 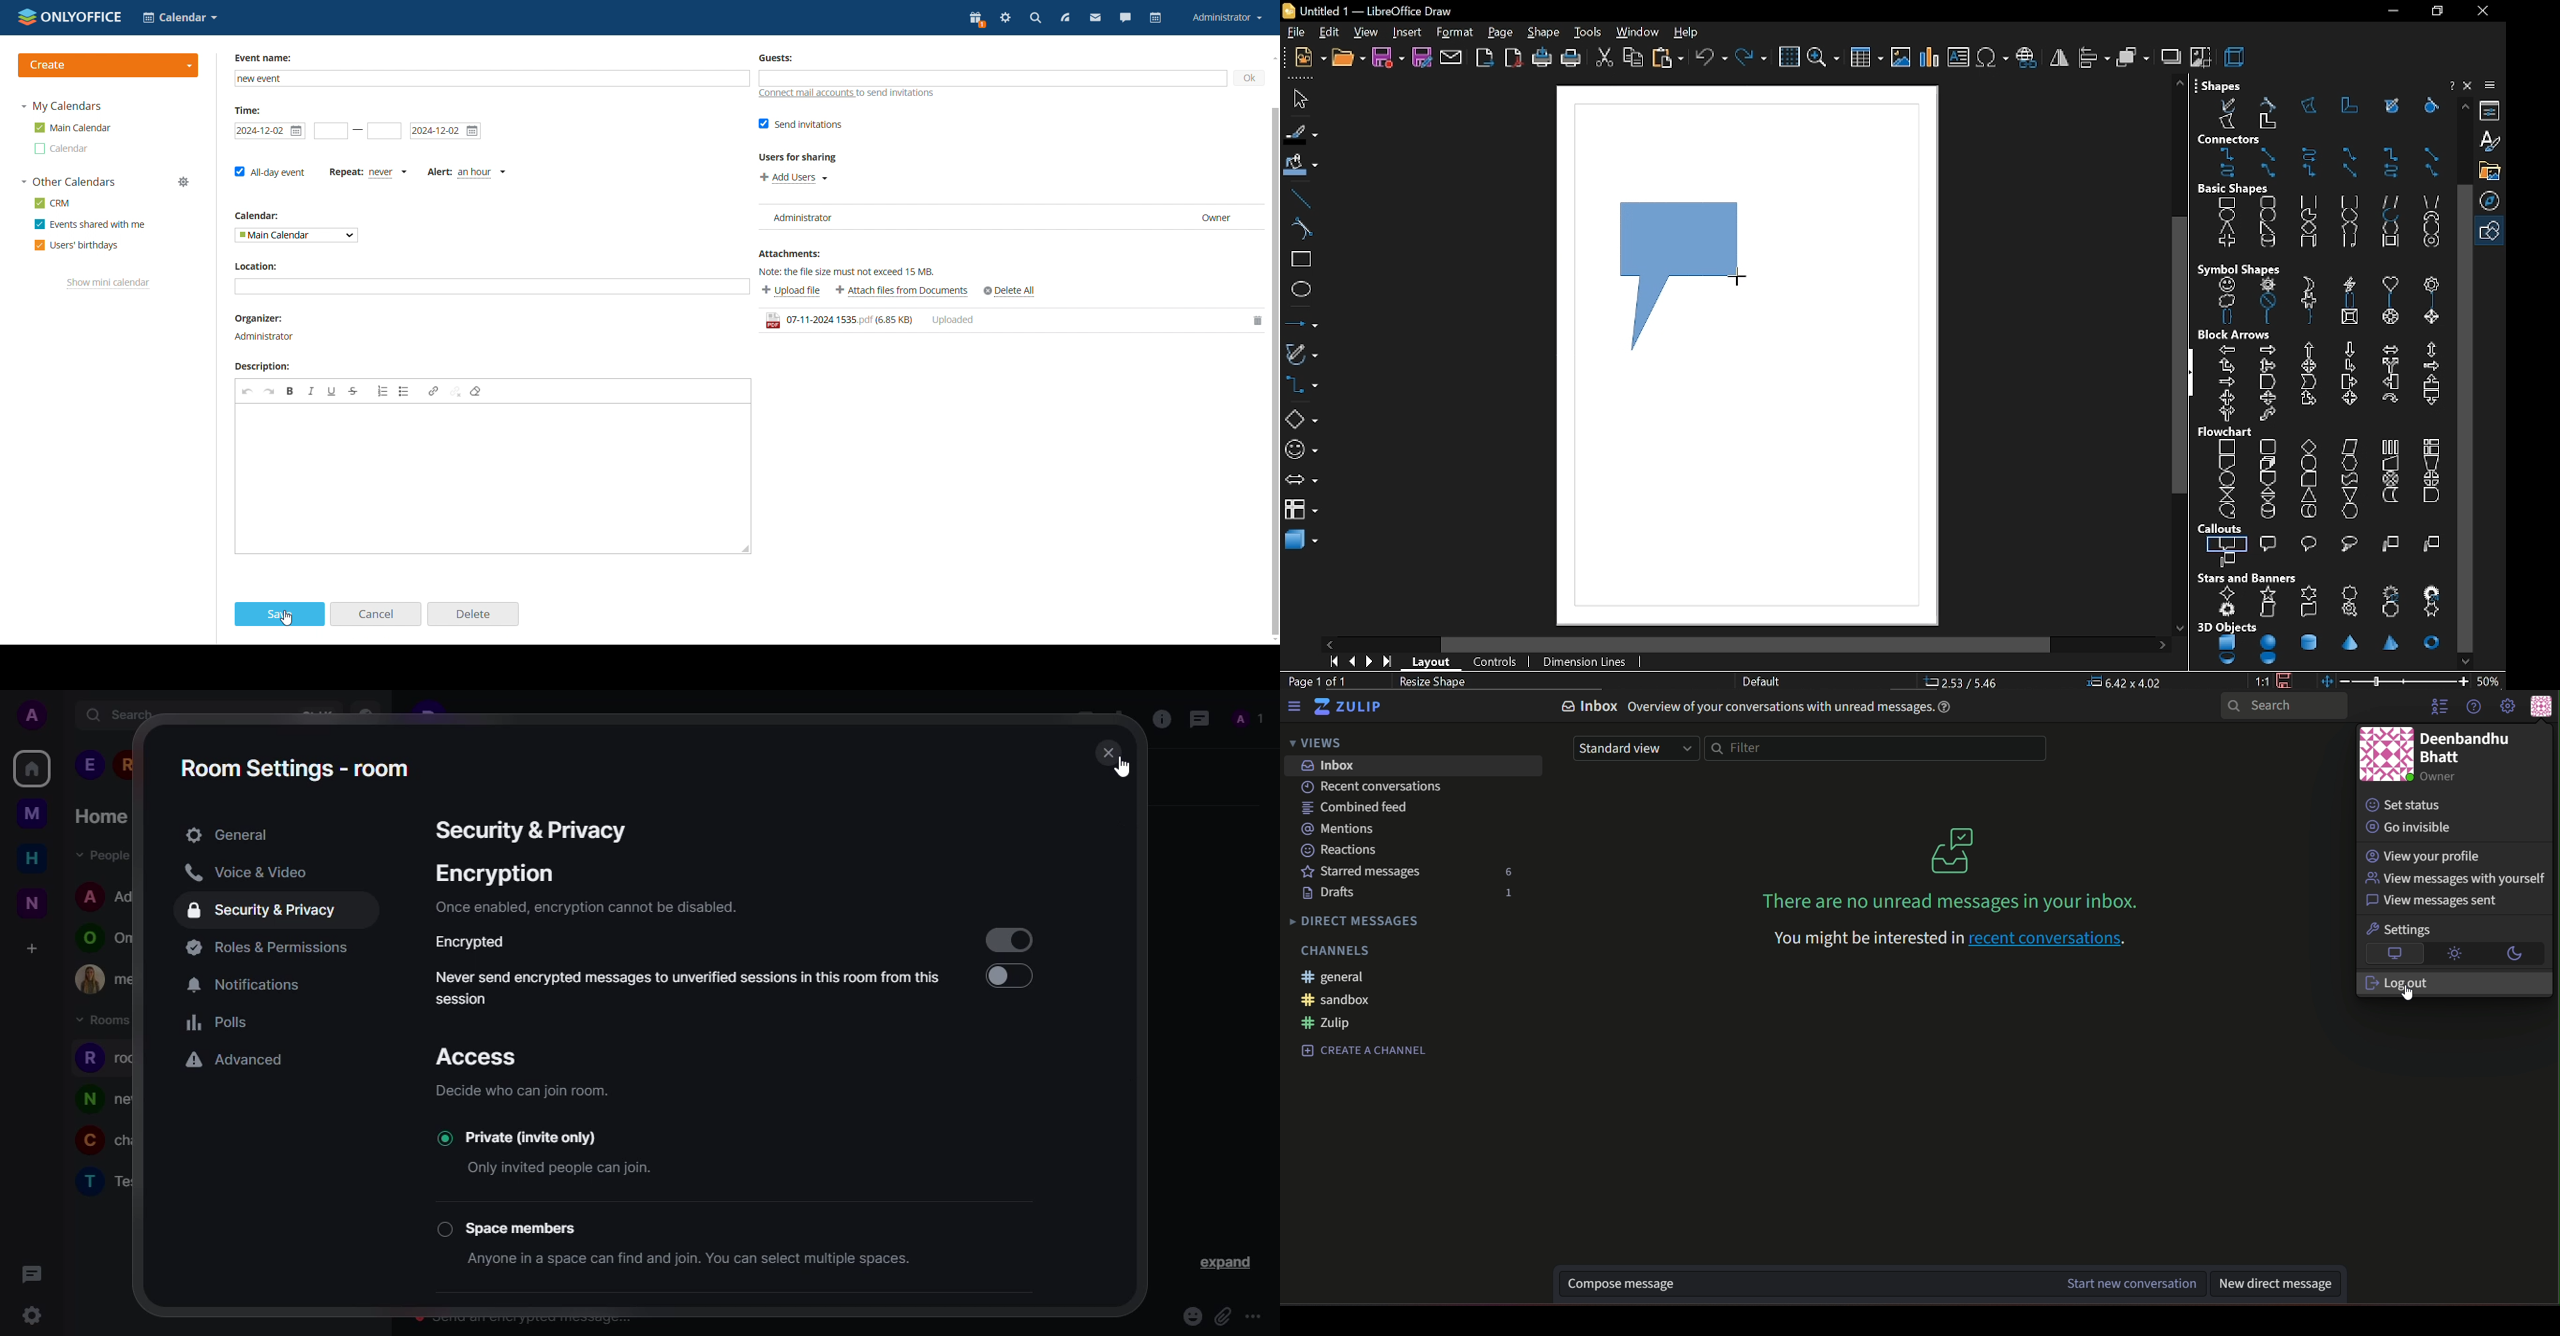 I want to click on straight connector, so click(x=2431, y=154).